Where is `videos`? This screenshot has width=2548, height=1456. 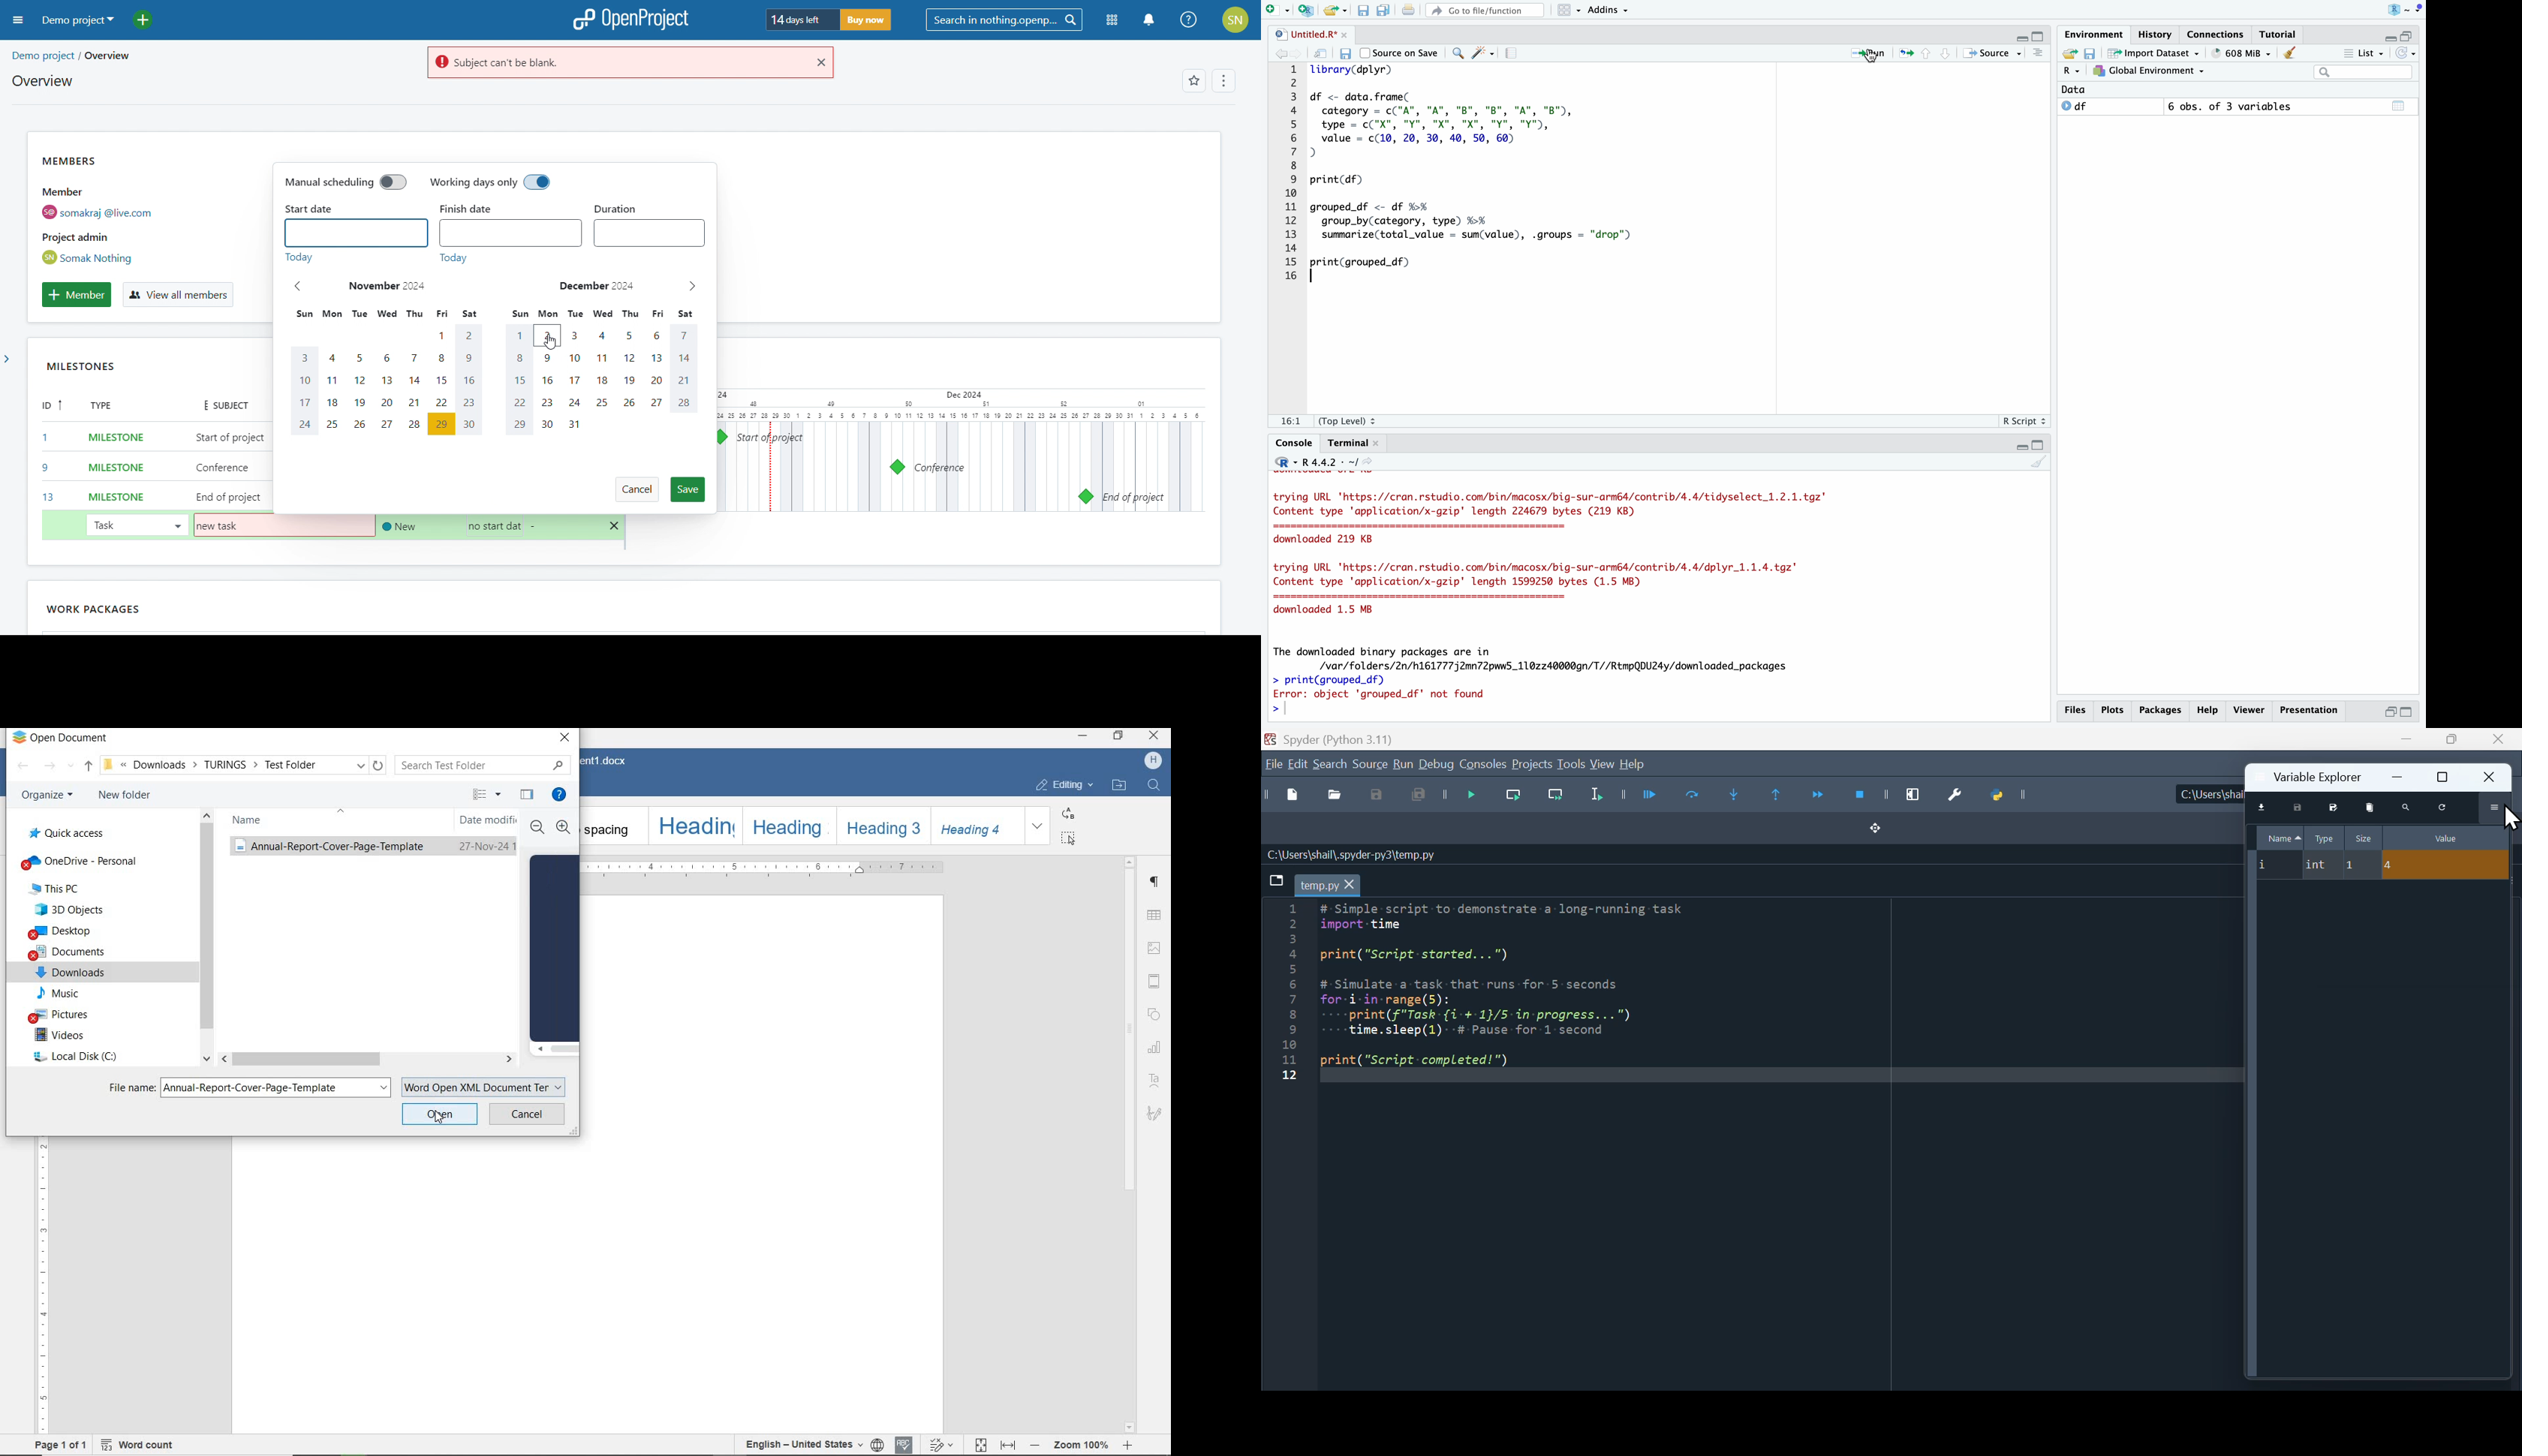
videos is located at coordinates (57, 1037).